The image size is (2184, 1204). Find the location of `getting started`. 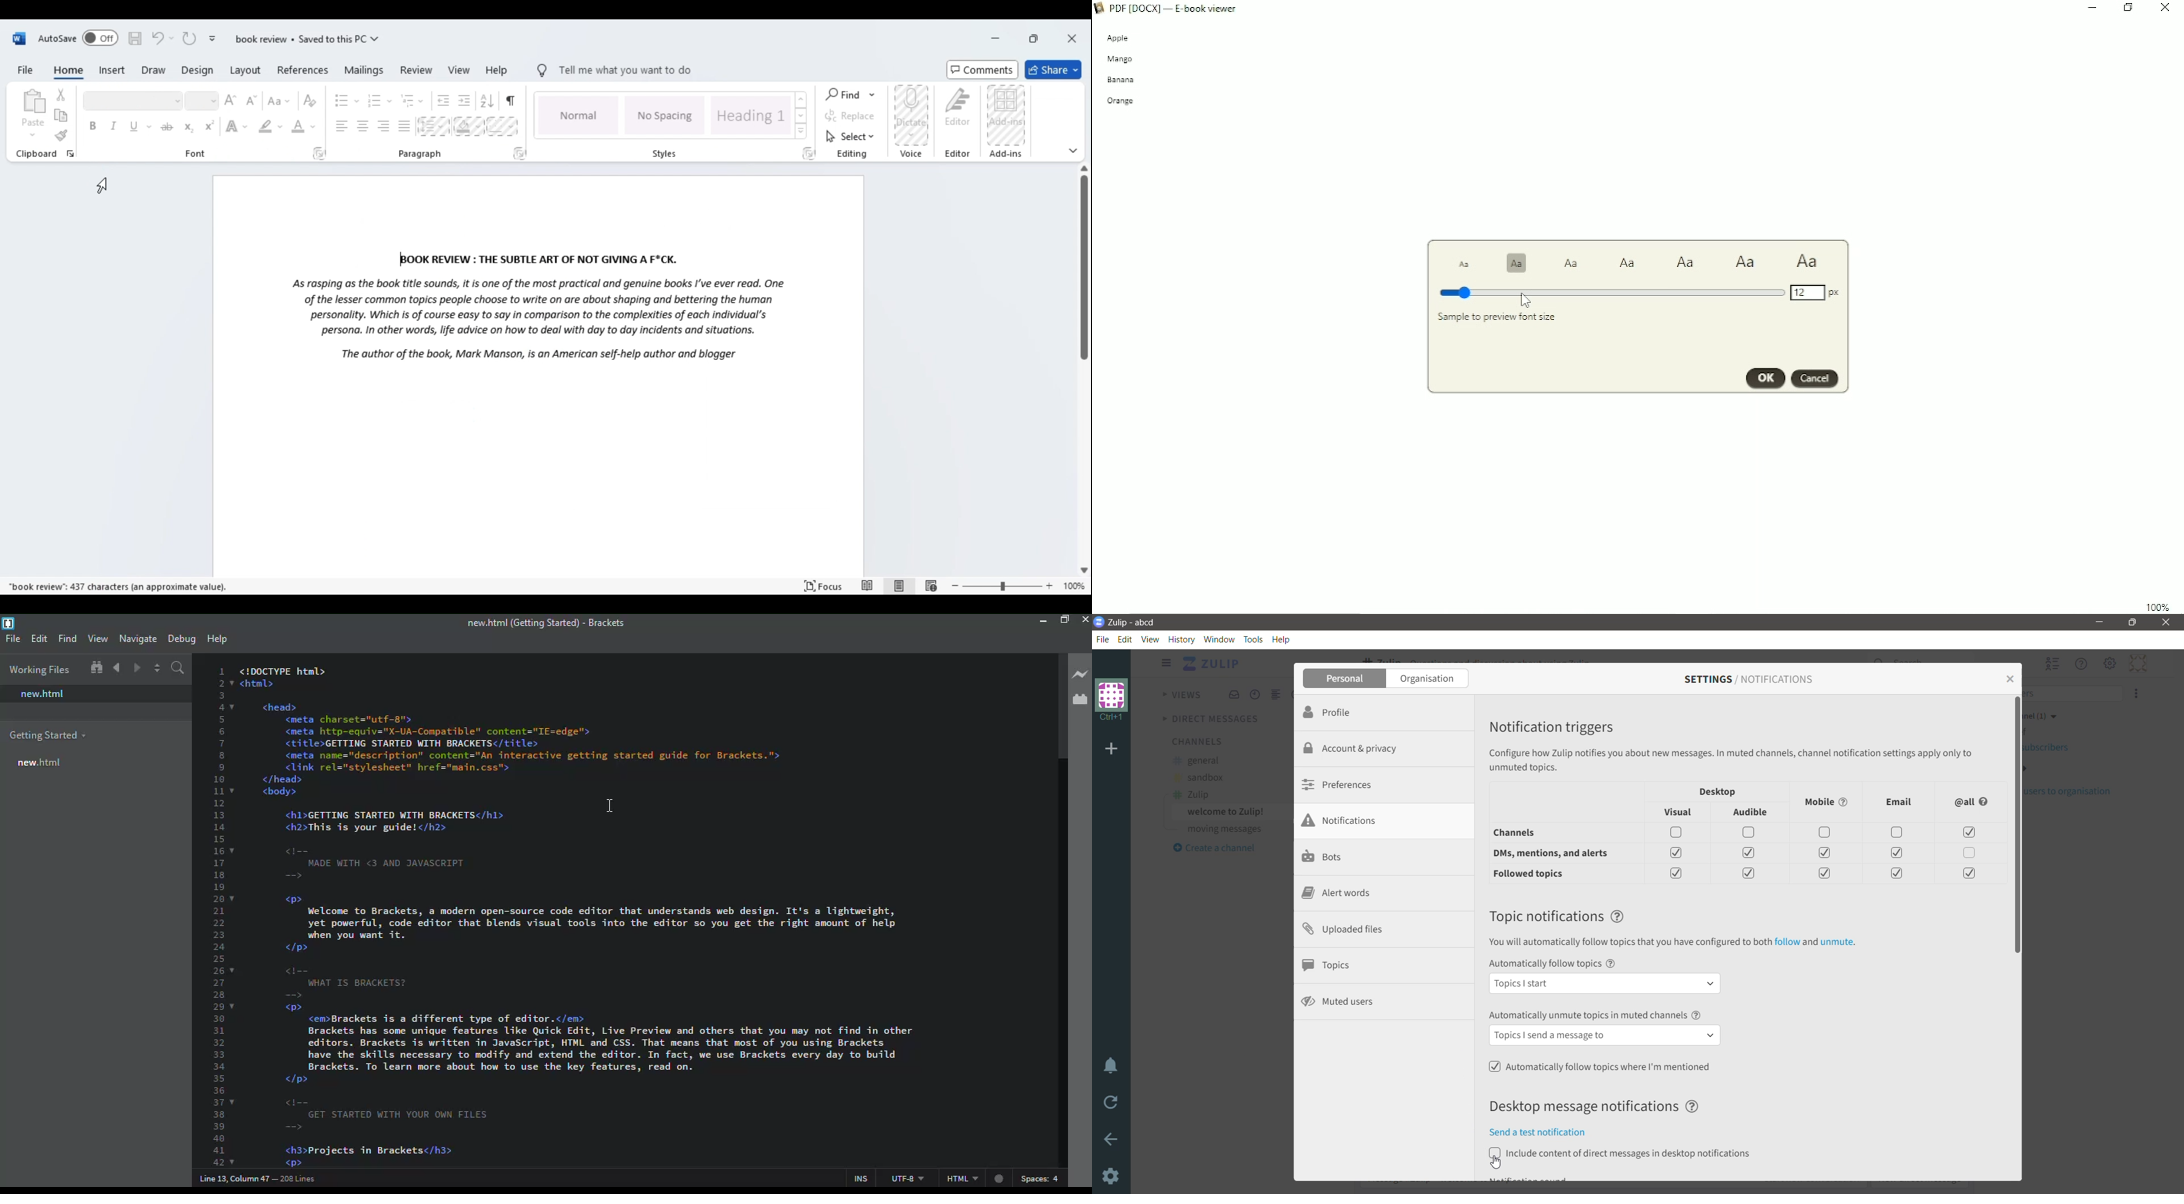

getting started is located at coordinates (48, 736).